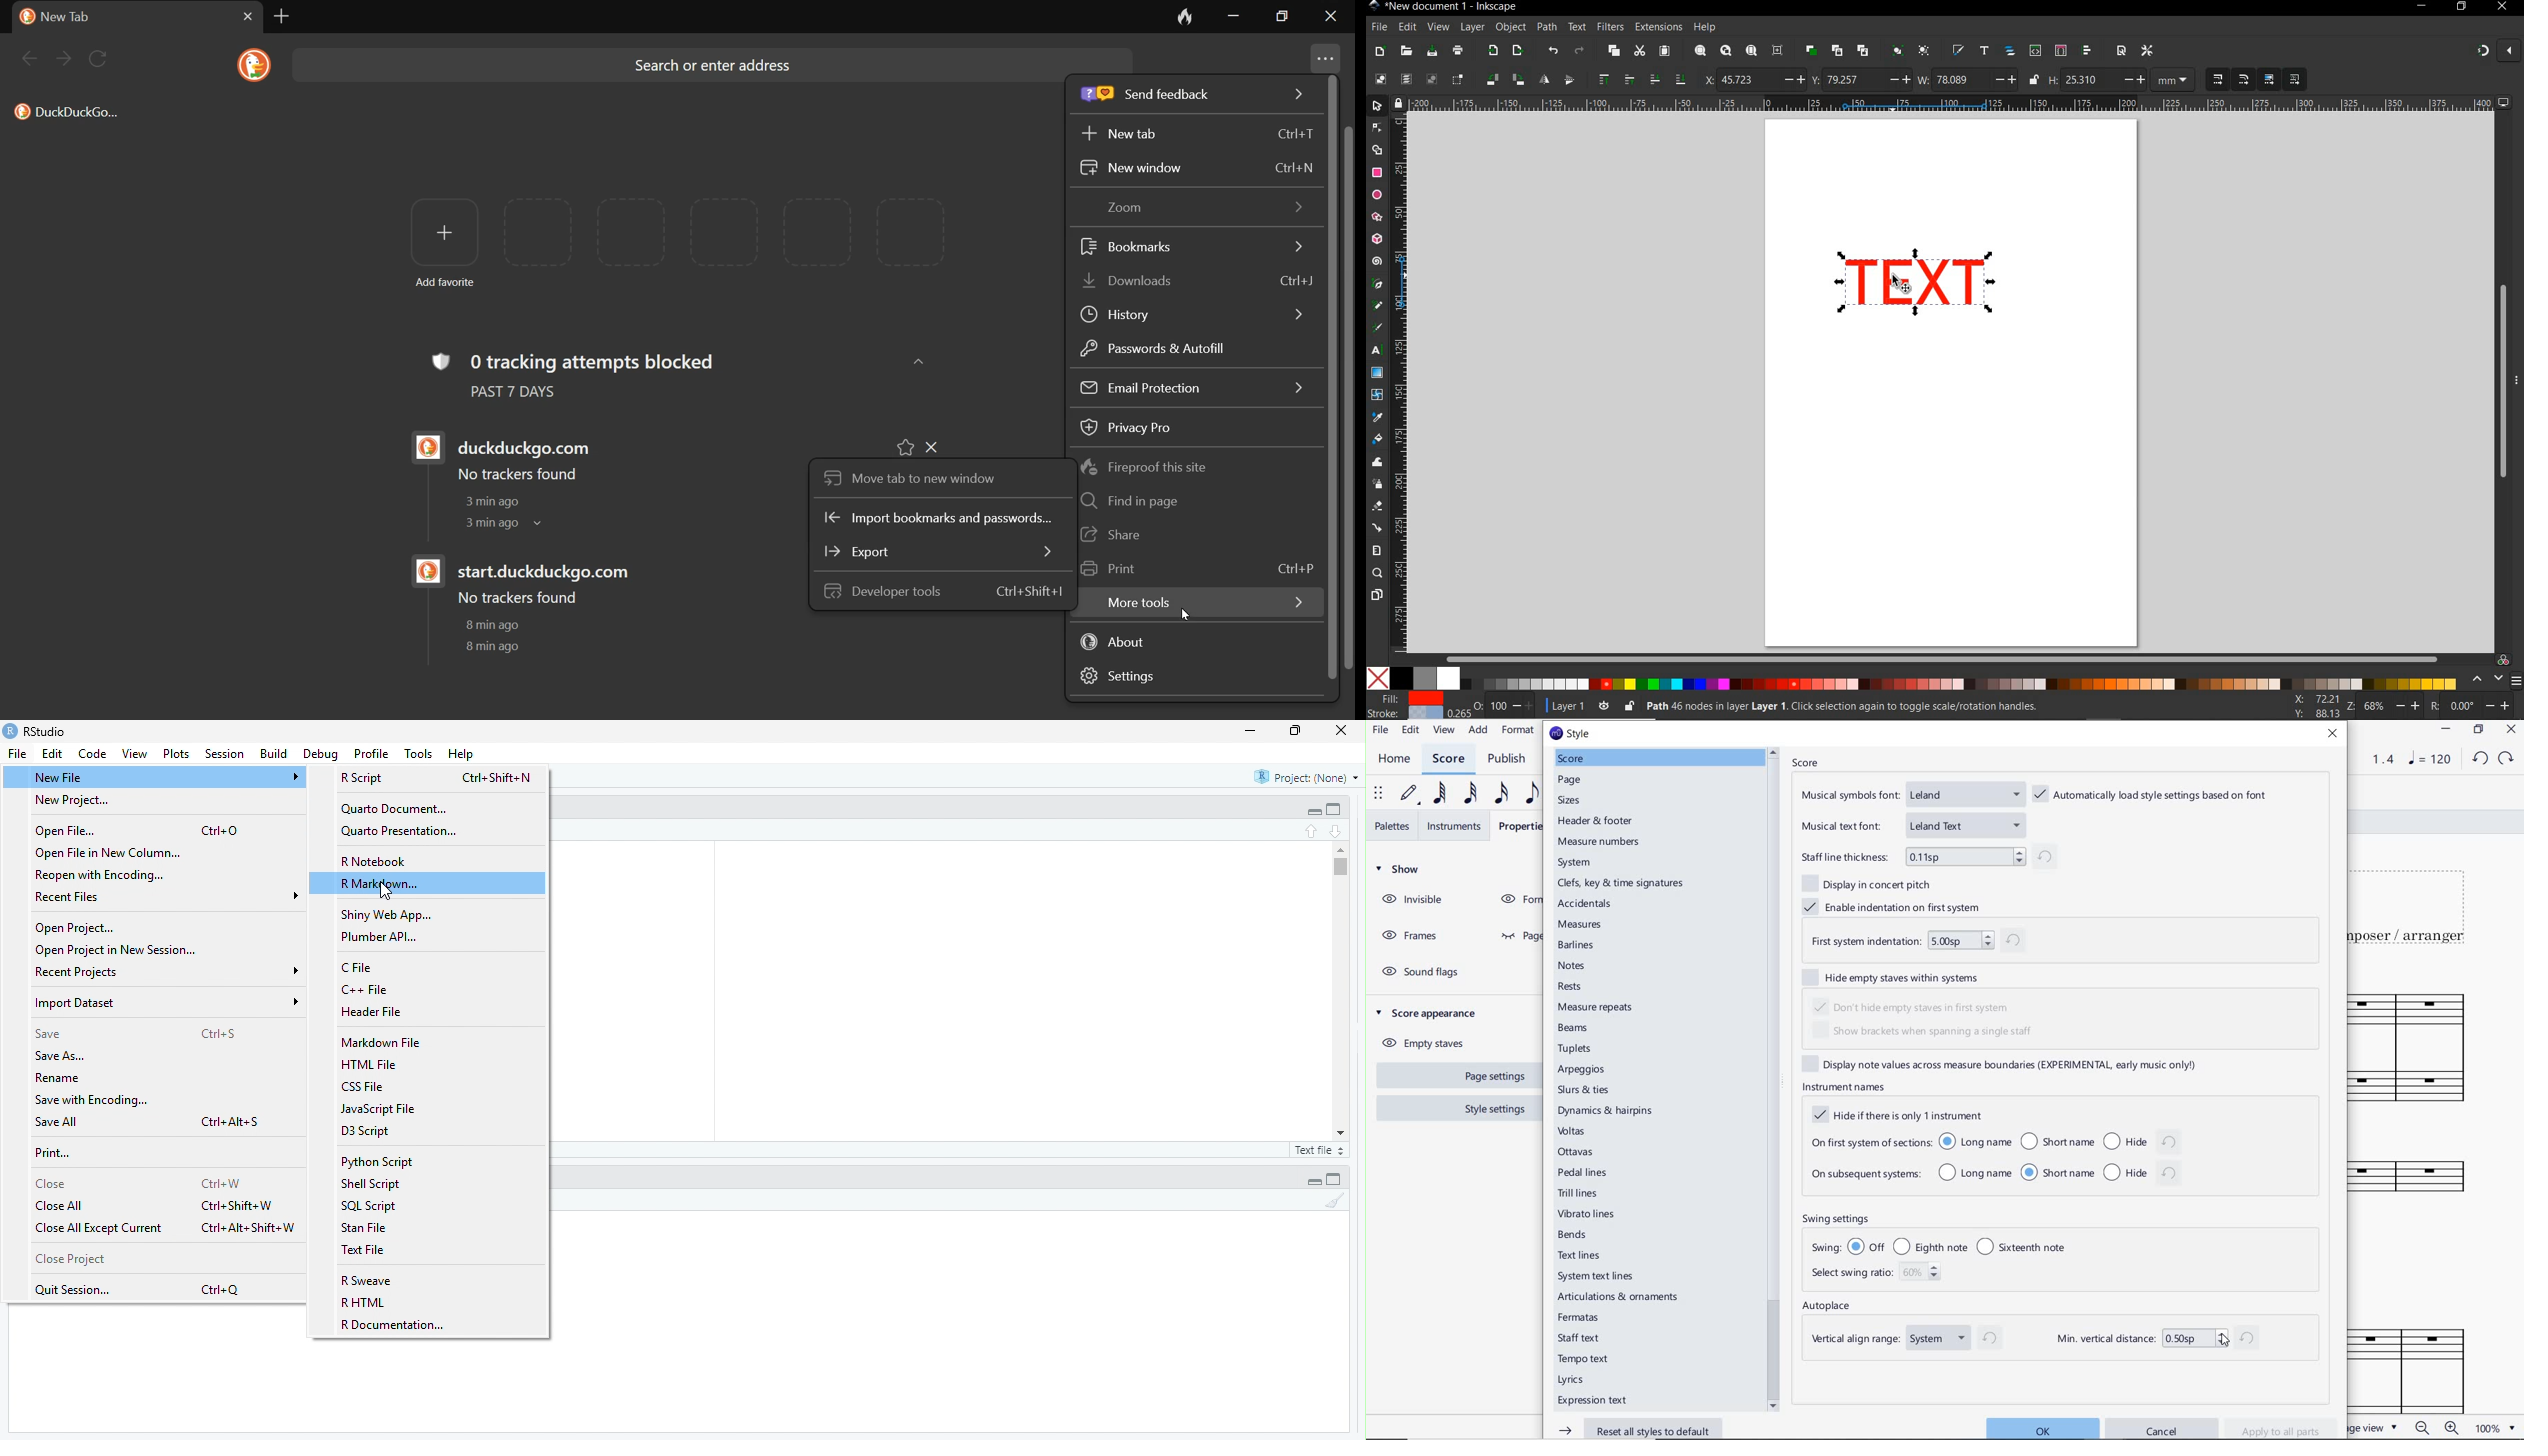 This screenshot has height=1456, width=2548. What do you see at coordinates (1557, 78) in the screenshot?
I see `OBJECT FLIP` at bounding box center [1557, 78].